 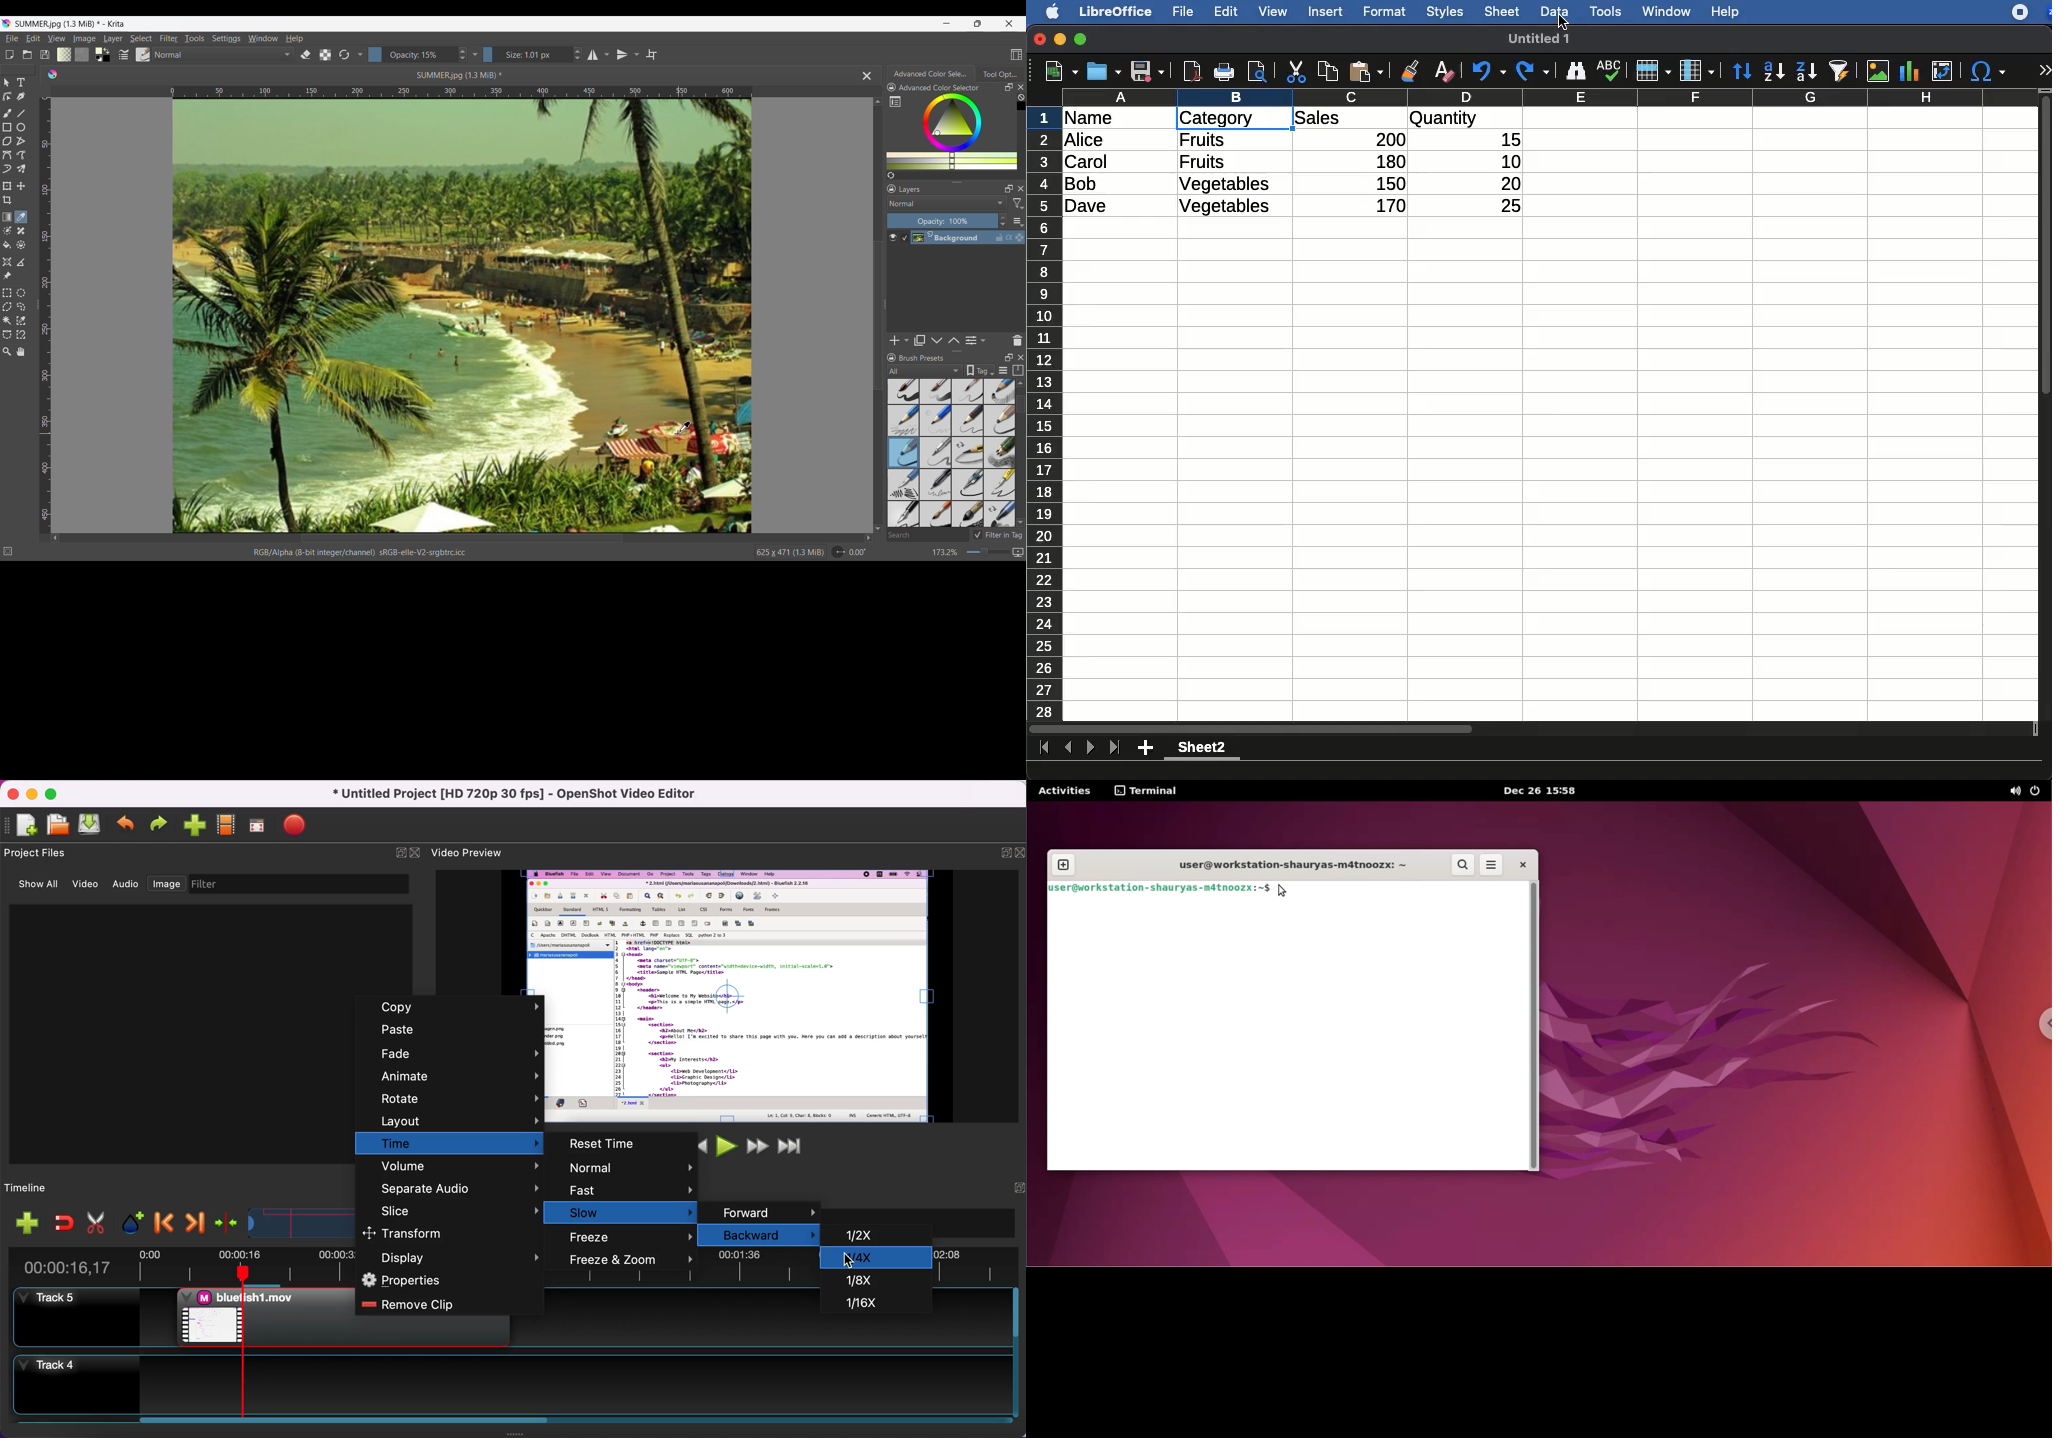 What do you see at coordinates (957, 351) in the screenshot?
I see `Change height of panels attached to this line` at bounding box center [957, 351].